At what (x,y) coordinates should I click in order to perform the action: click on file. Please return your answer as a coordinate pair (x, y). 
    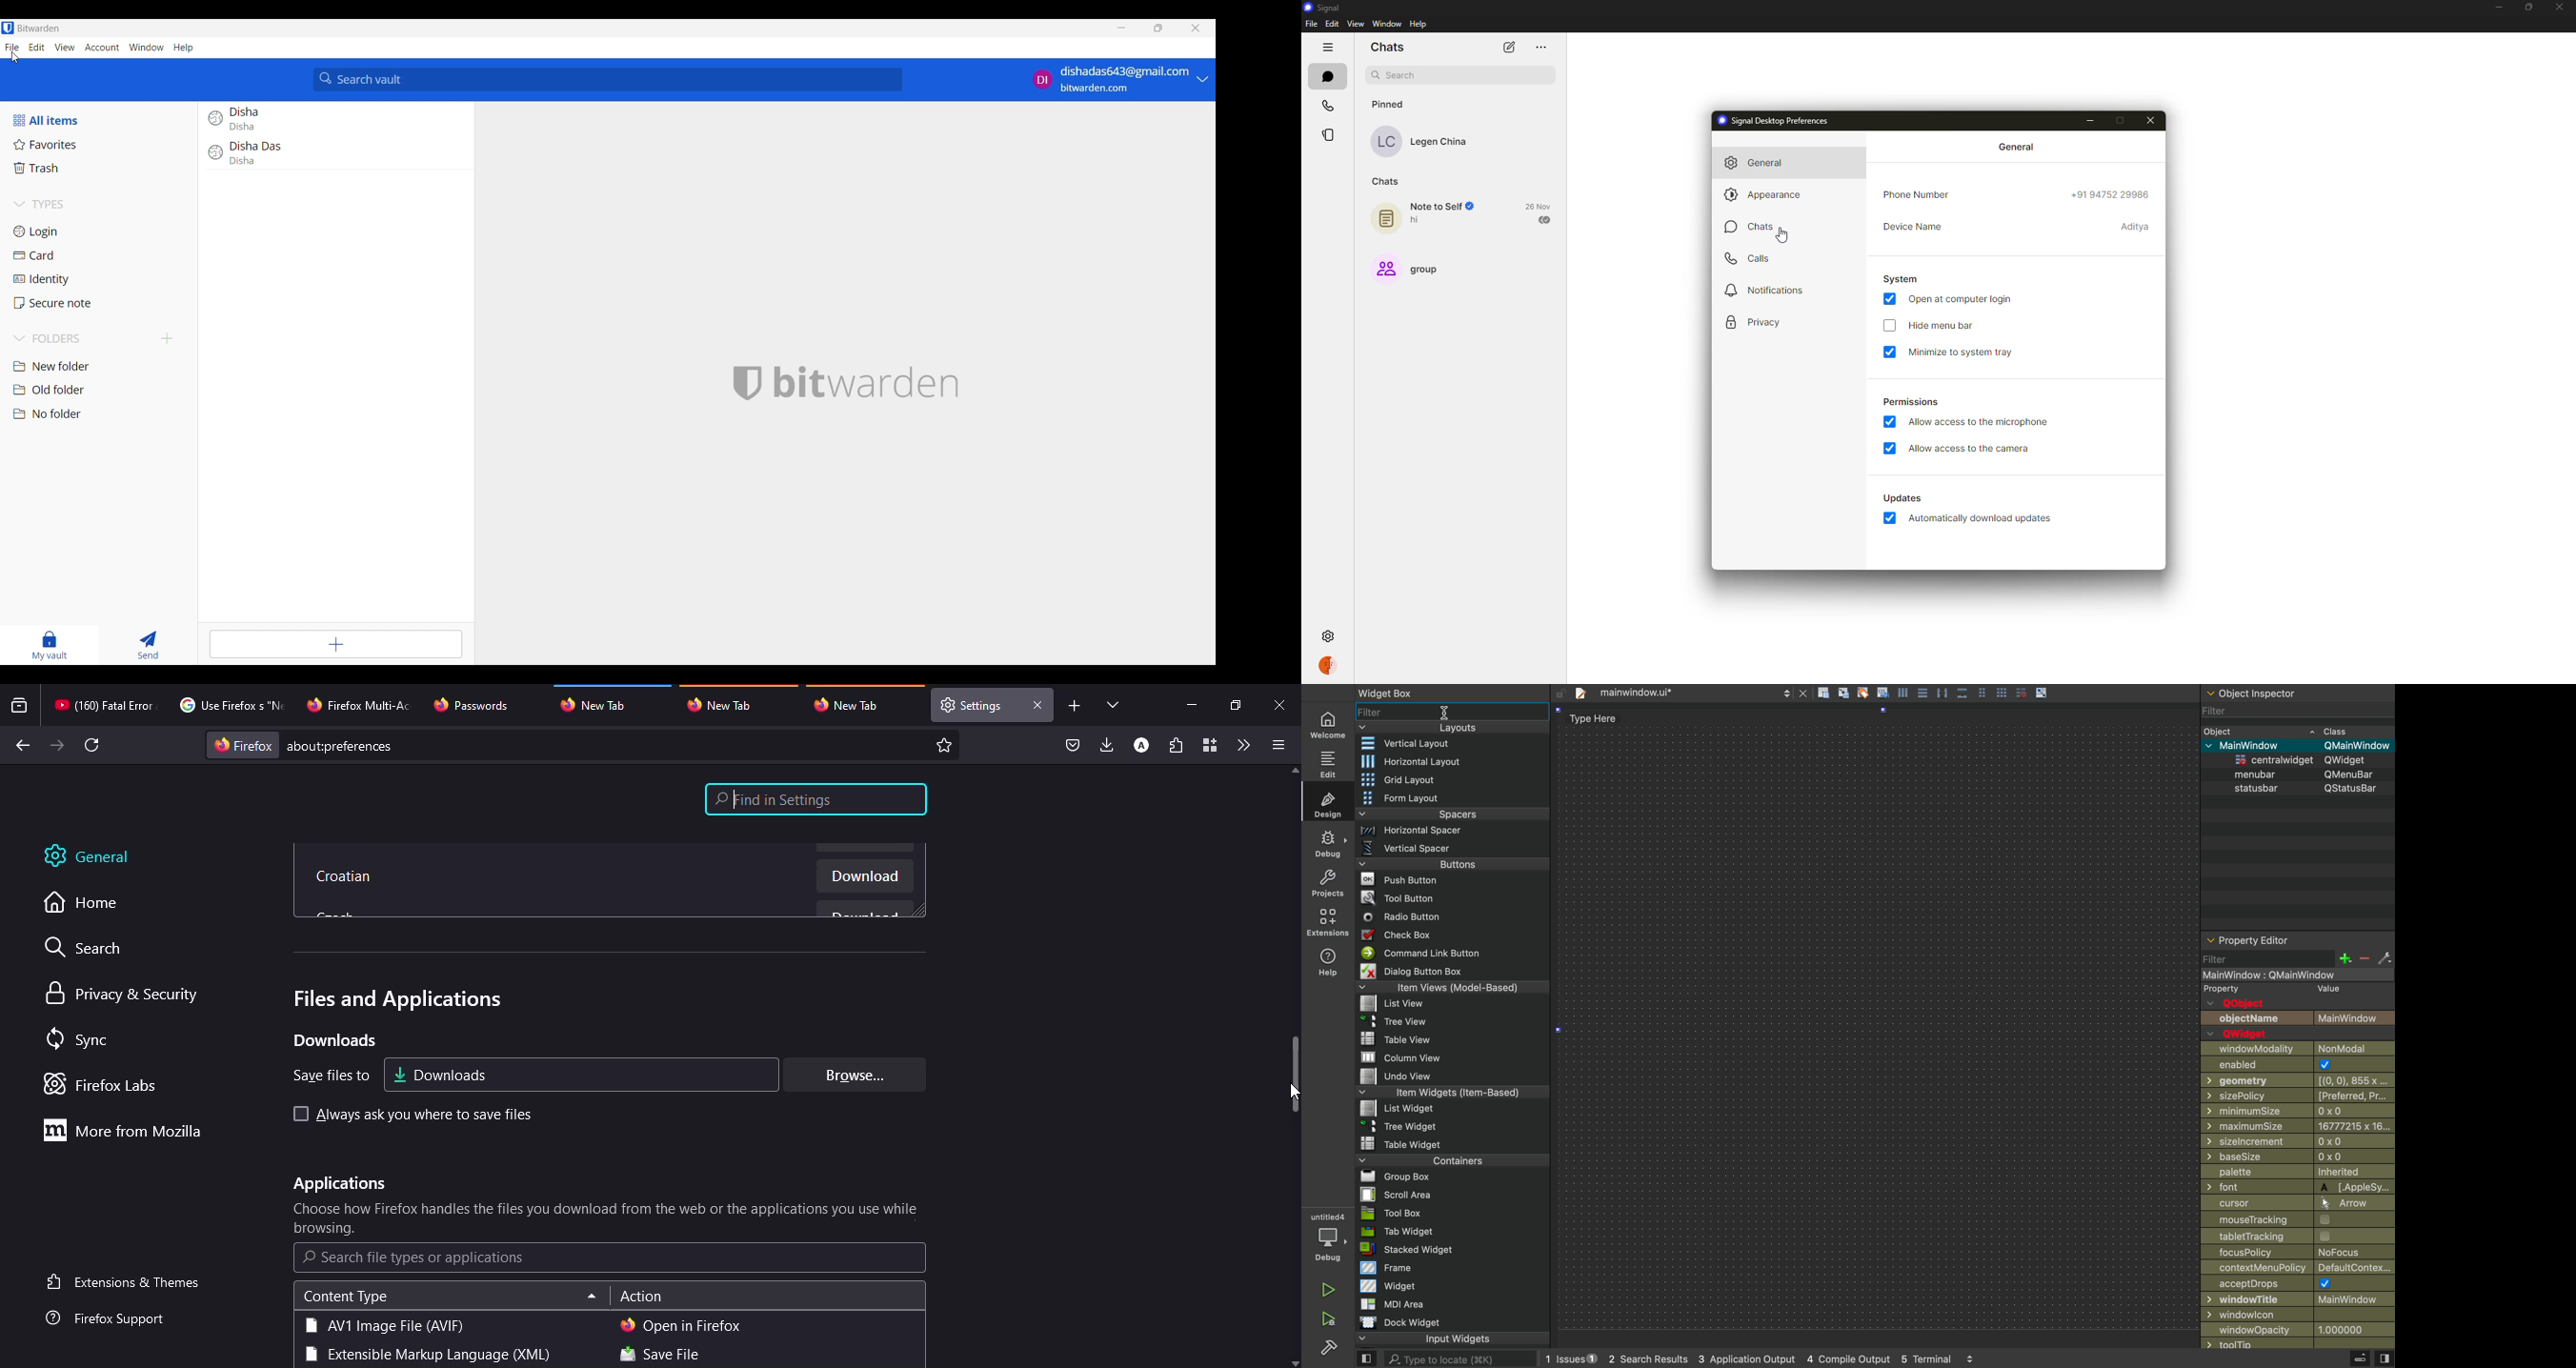
    Looking at the image, I should click on (1311, 23).